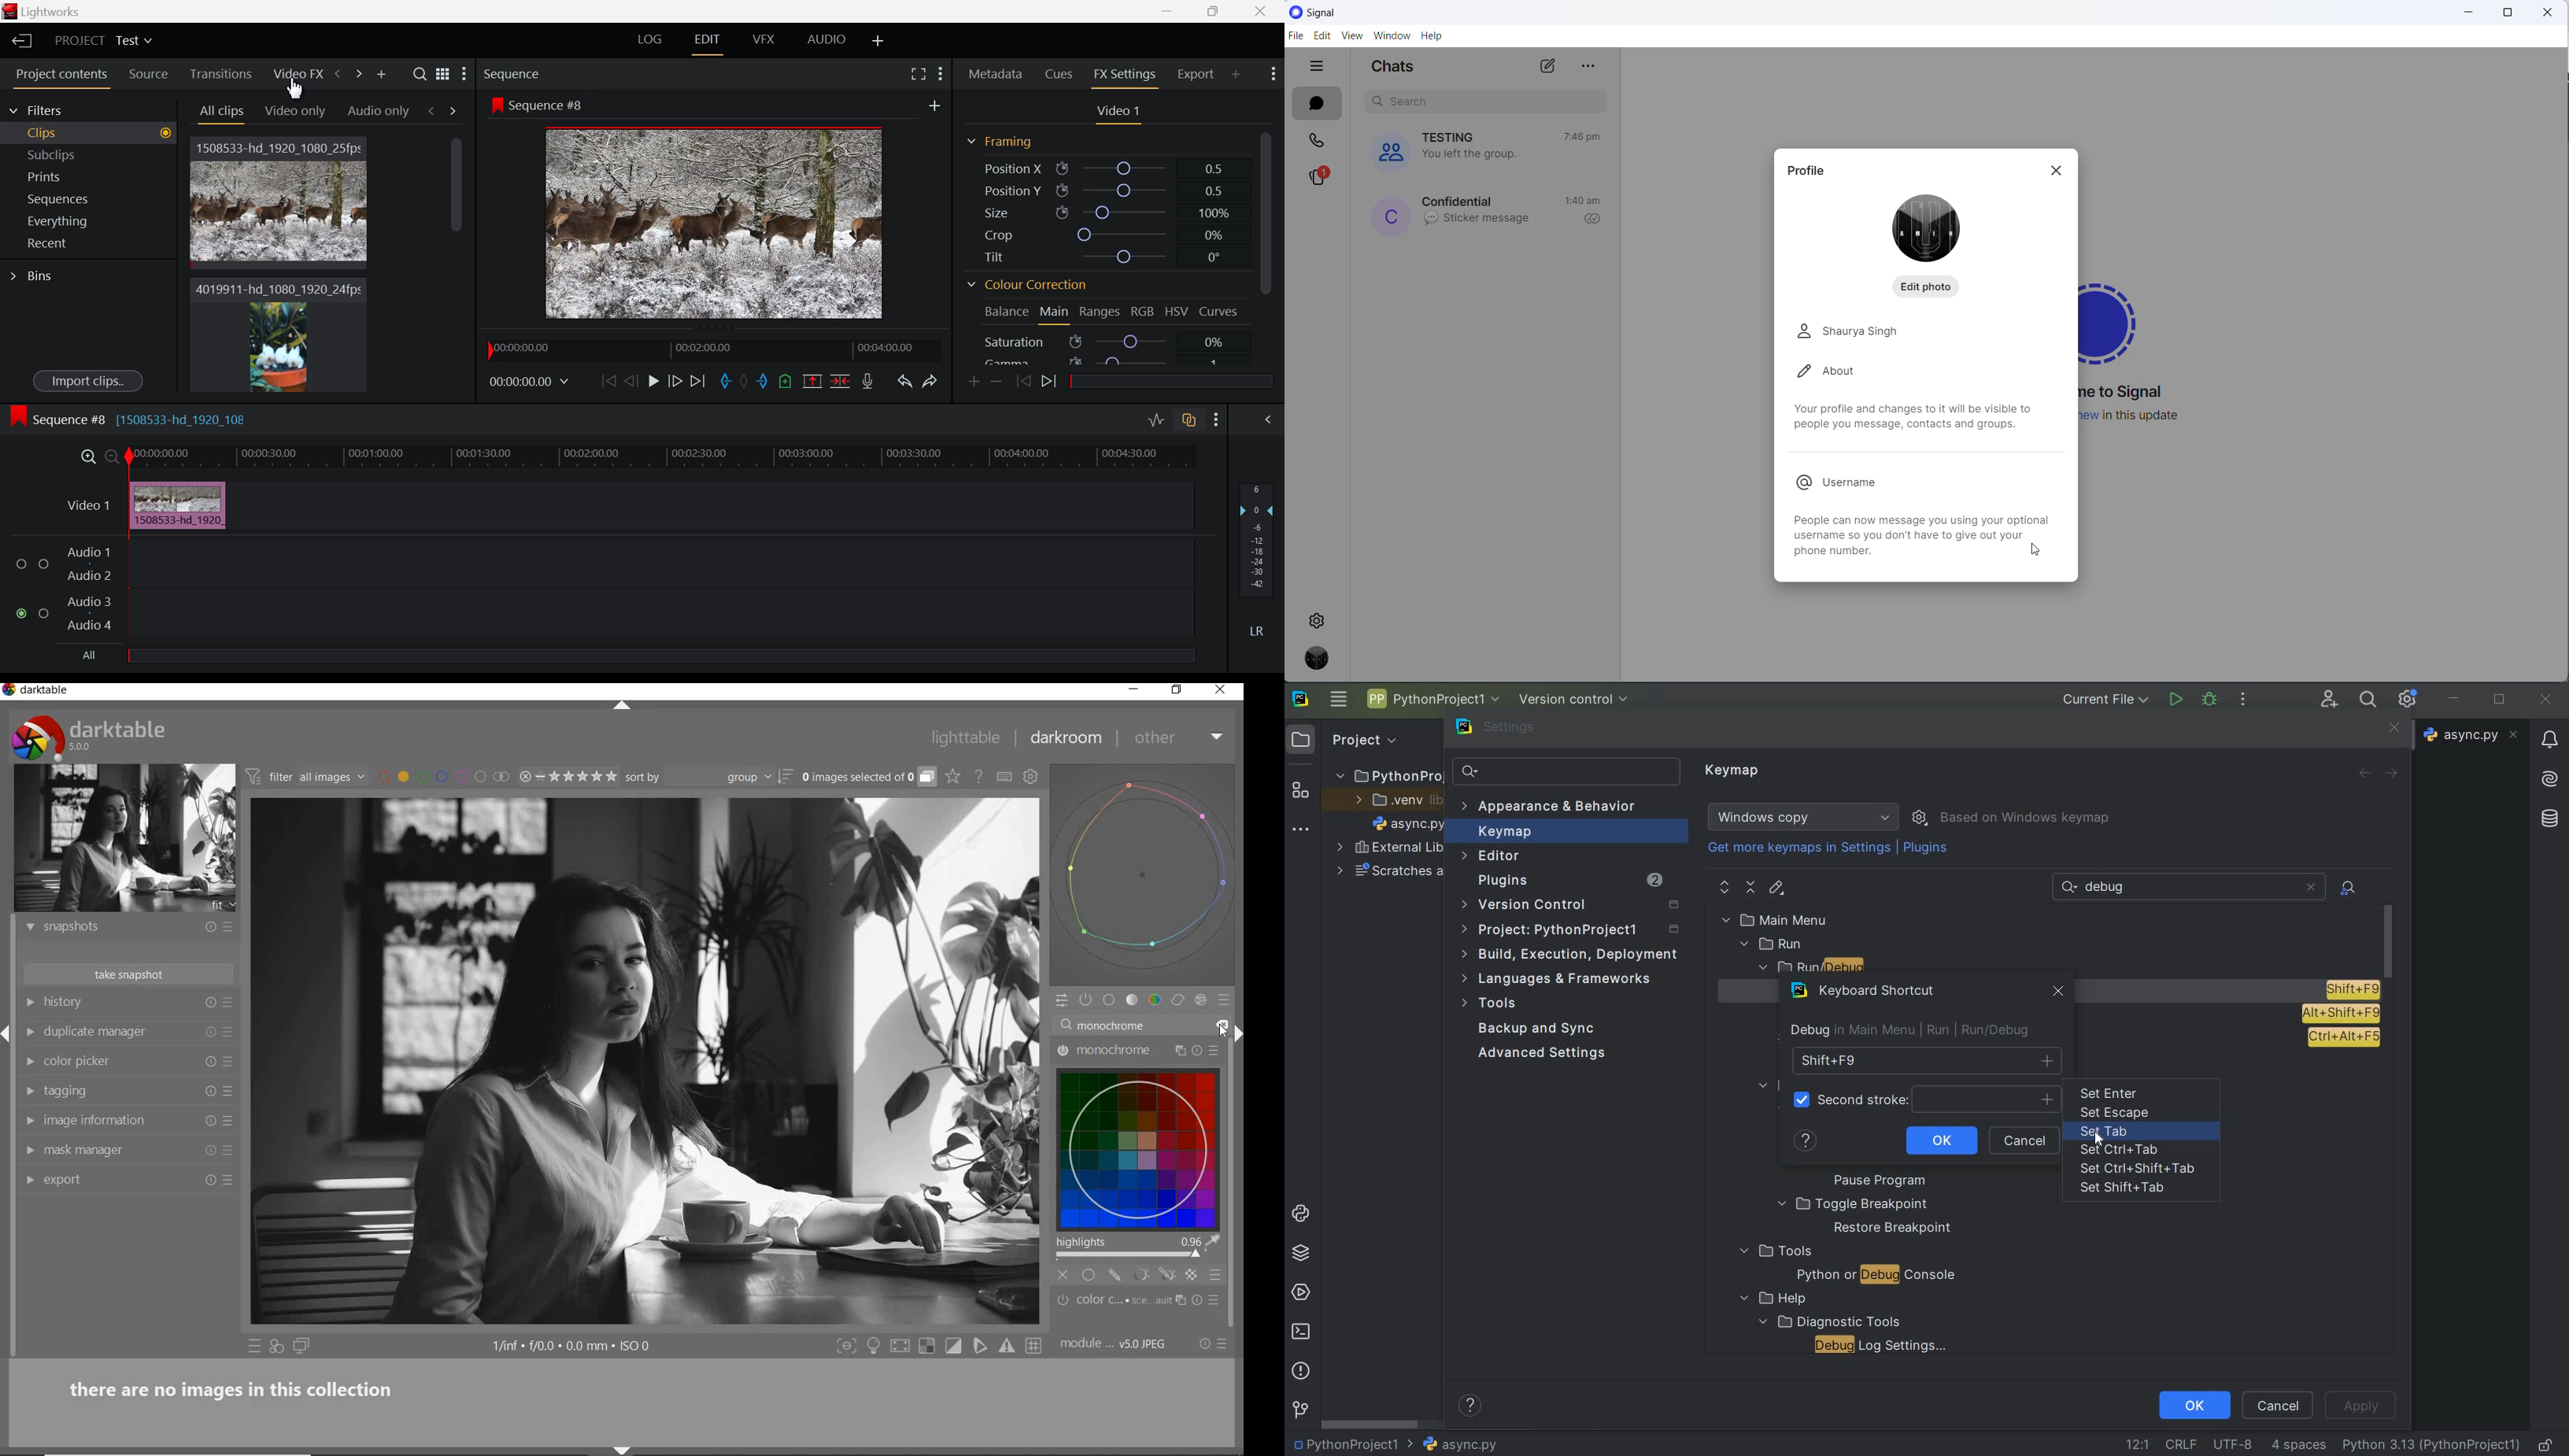  Describe the element at coordinates (27, 1120) in the screenshot. I see `show module` at that location.